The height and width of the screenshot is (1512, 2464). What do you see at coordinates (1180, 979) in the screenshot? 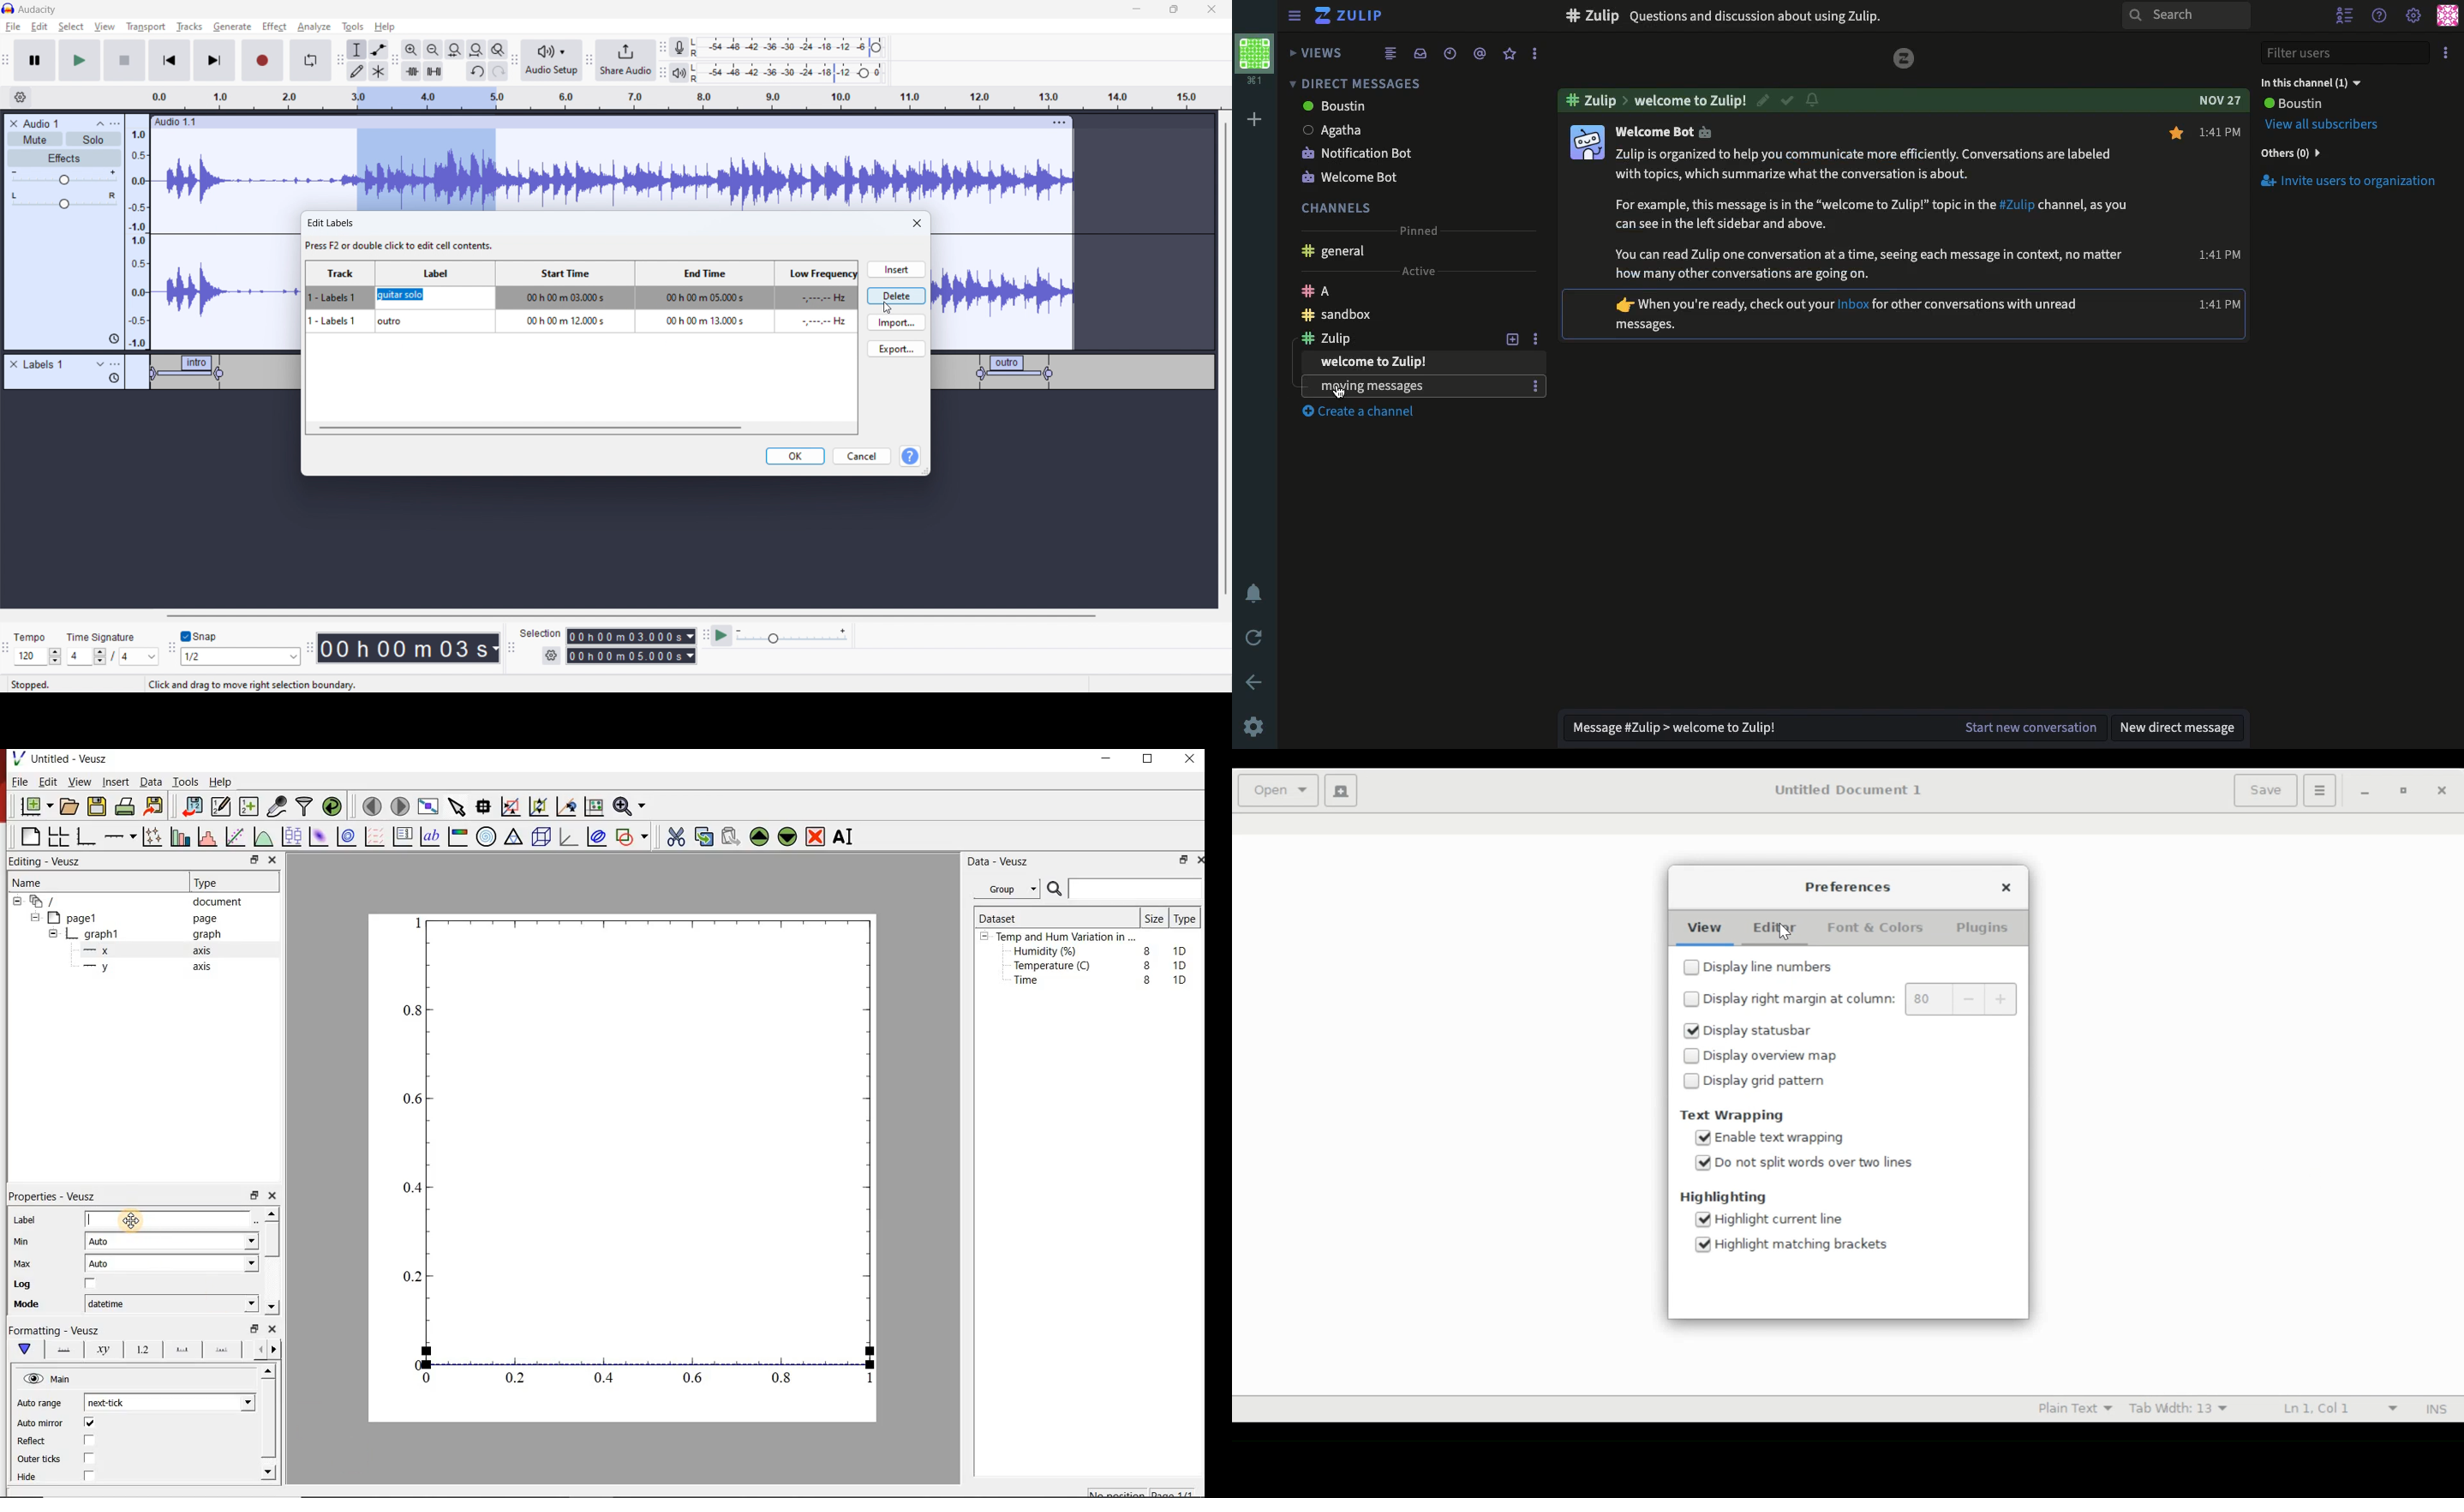
I see `1D` at bounding box center [1180, 979].